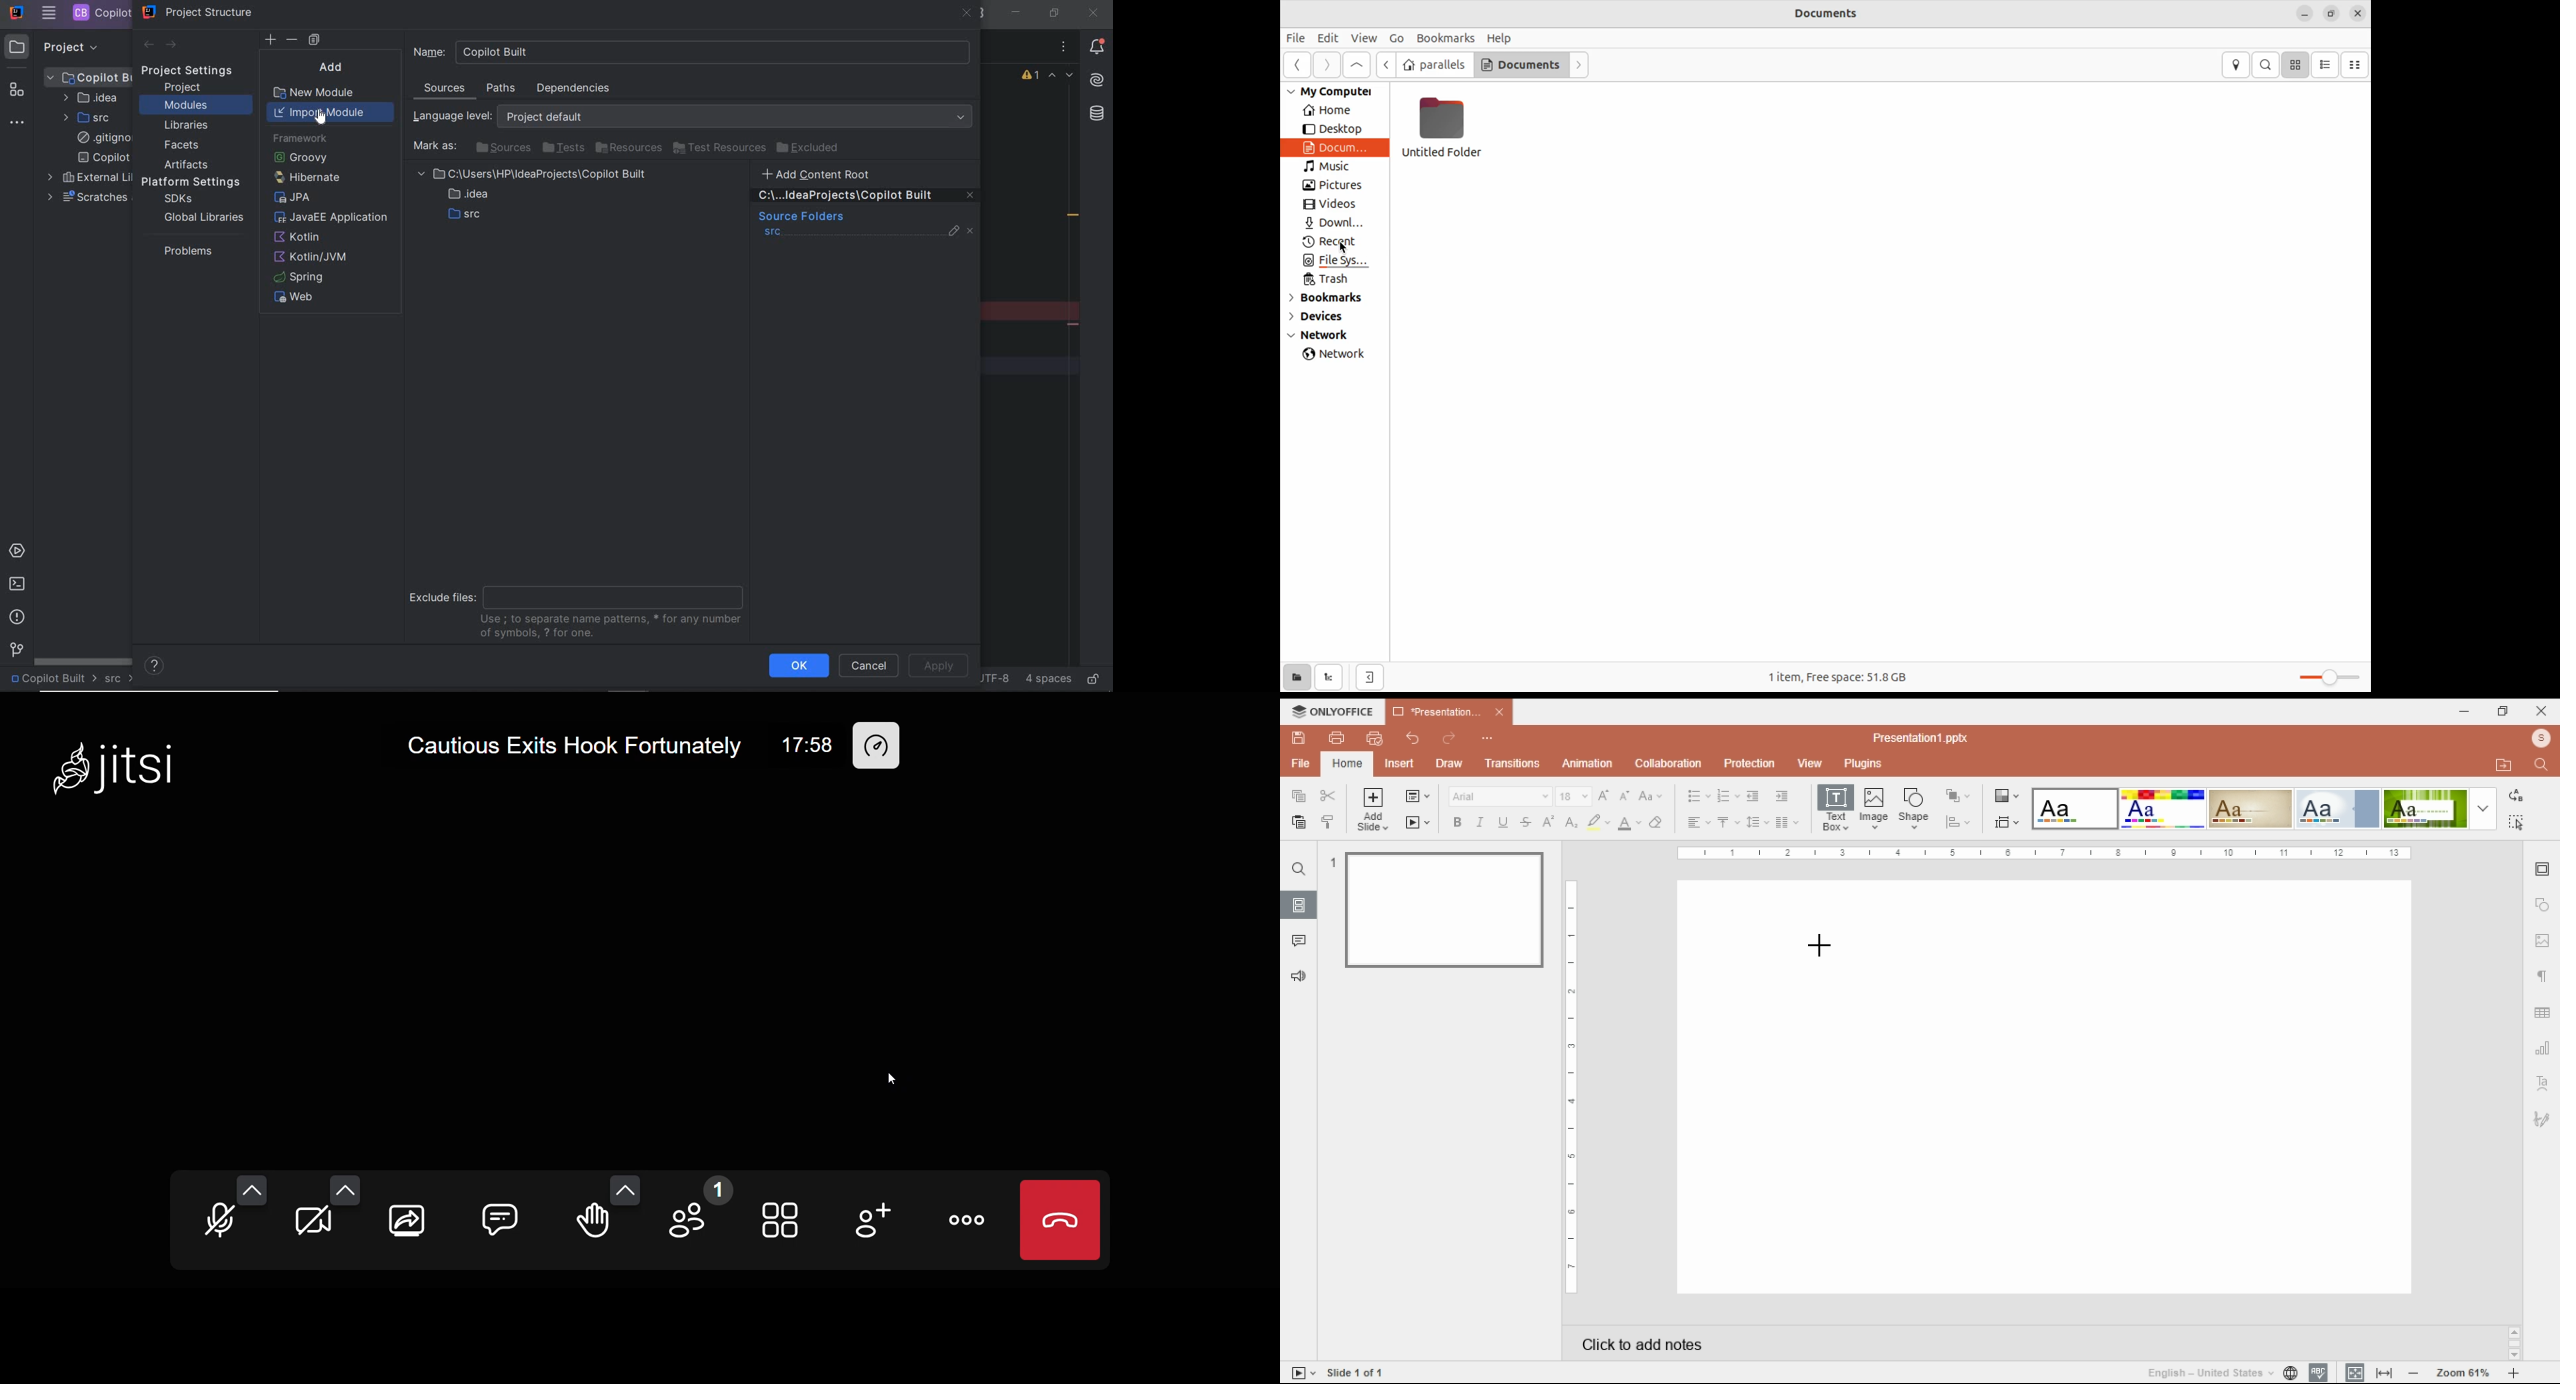 The width and height of the screenshot is (2576, 1400). What do you see at coordinates (2504, 712) in the screenshot?
I see `restore` at bounding box center [2504, 712].